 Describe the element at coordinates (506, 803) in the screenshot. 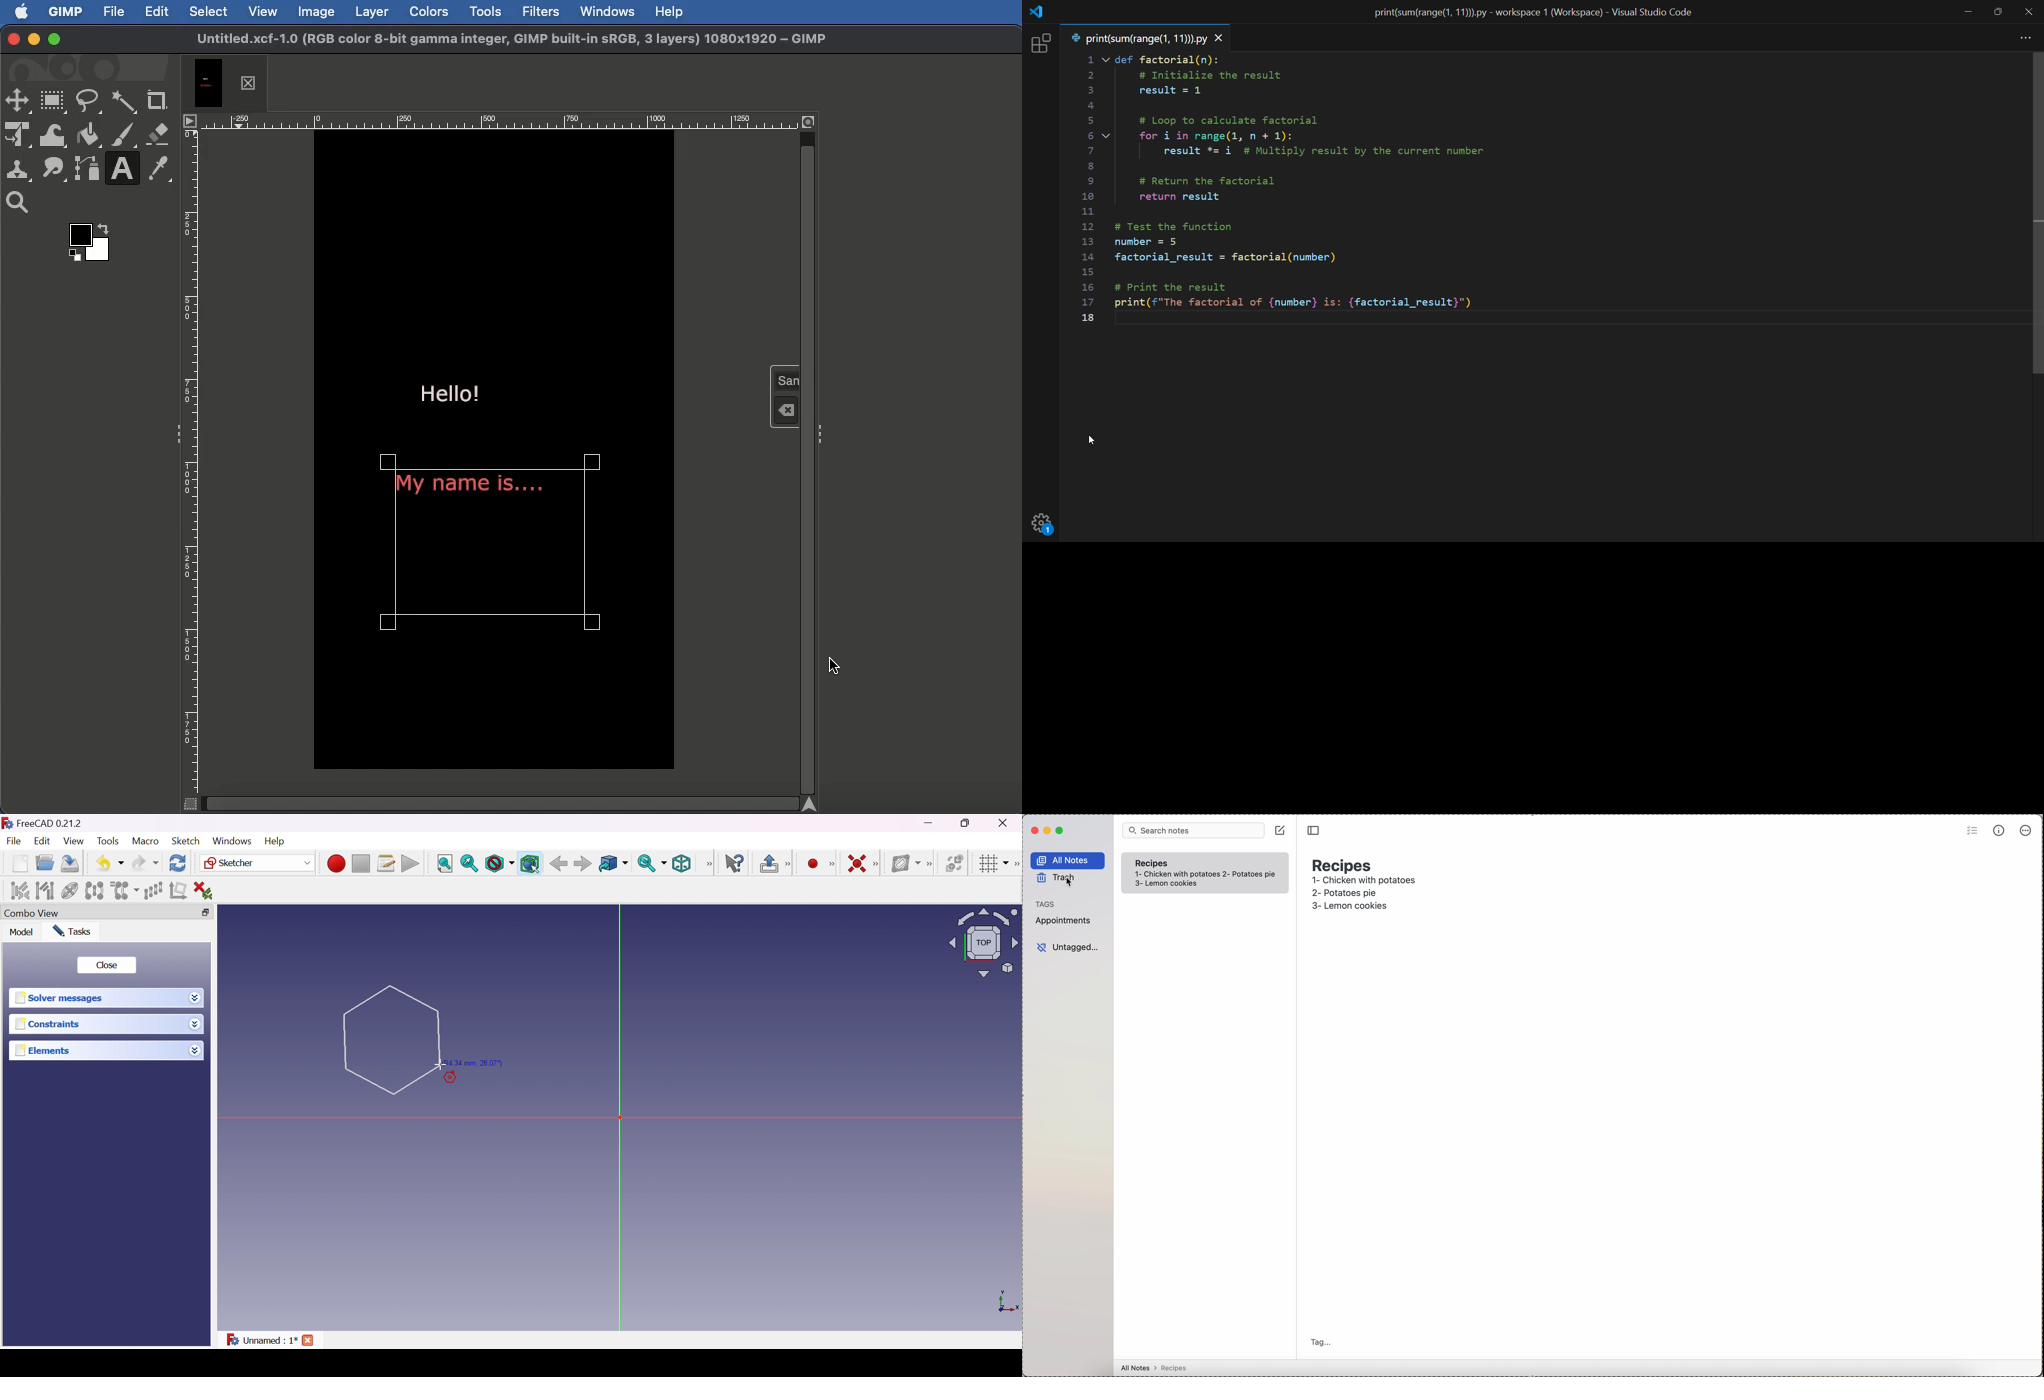

I see `Slider` at that location.